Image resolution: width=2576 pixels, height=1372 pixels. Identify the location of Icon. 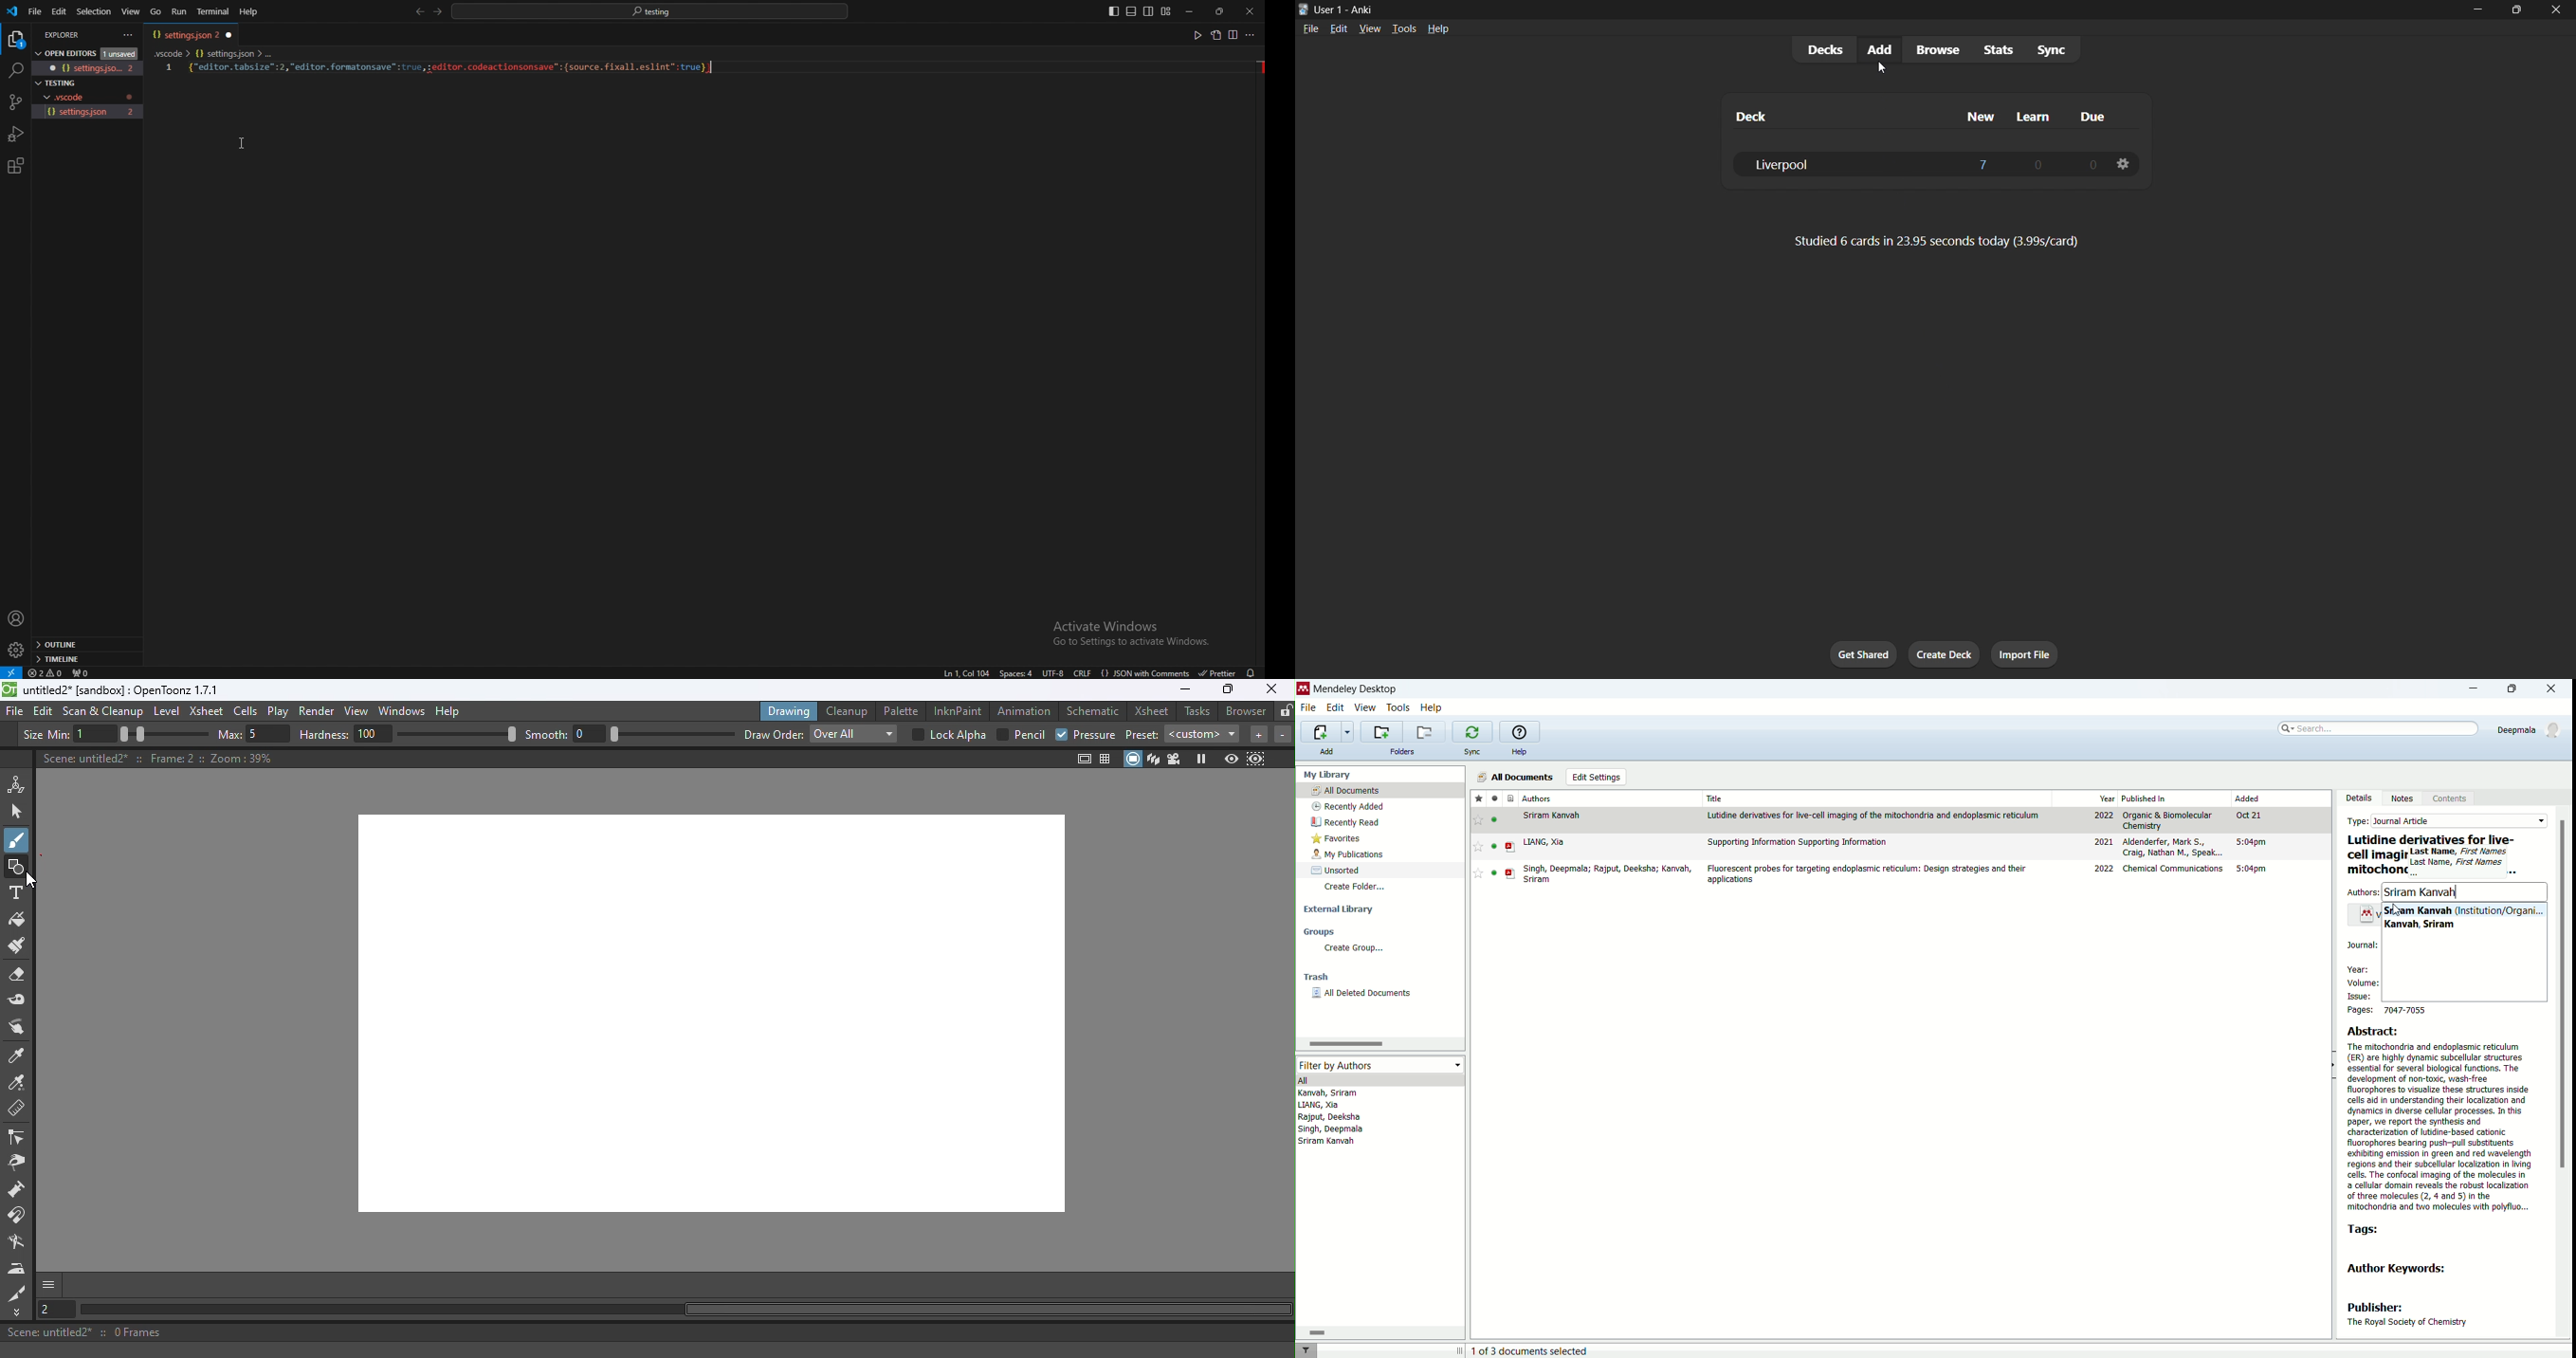
(2367, 913).